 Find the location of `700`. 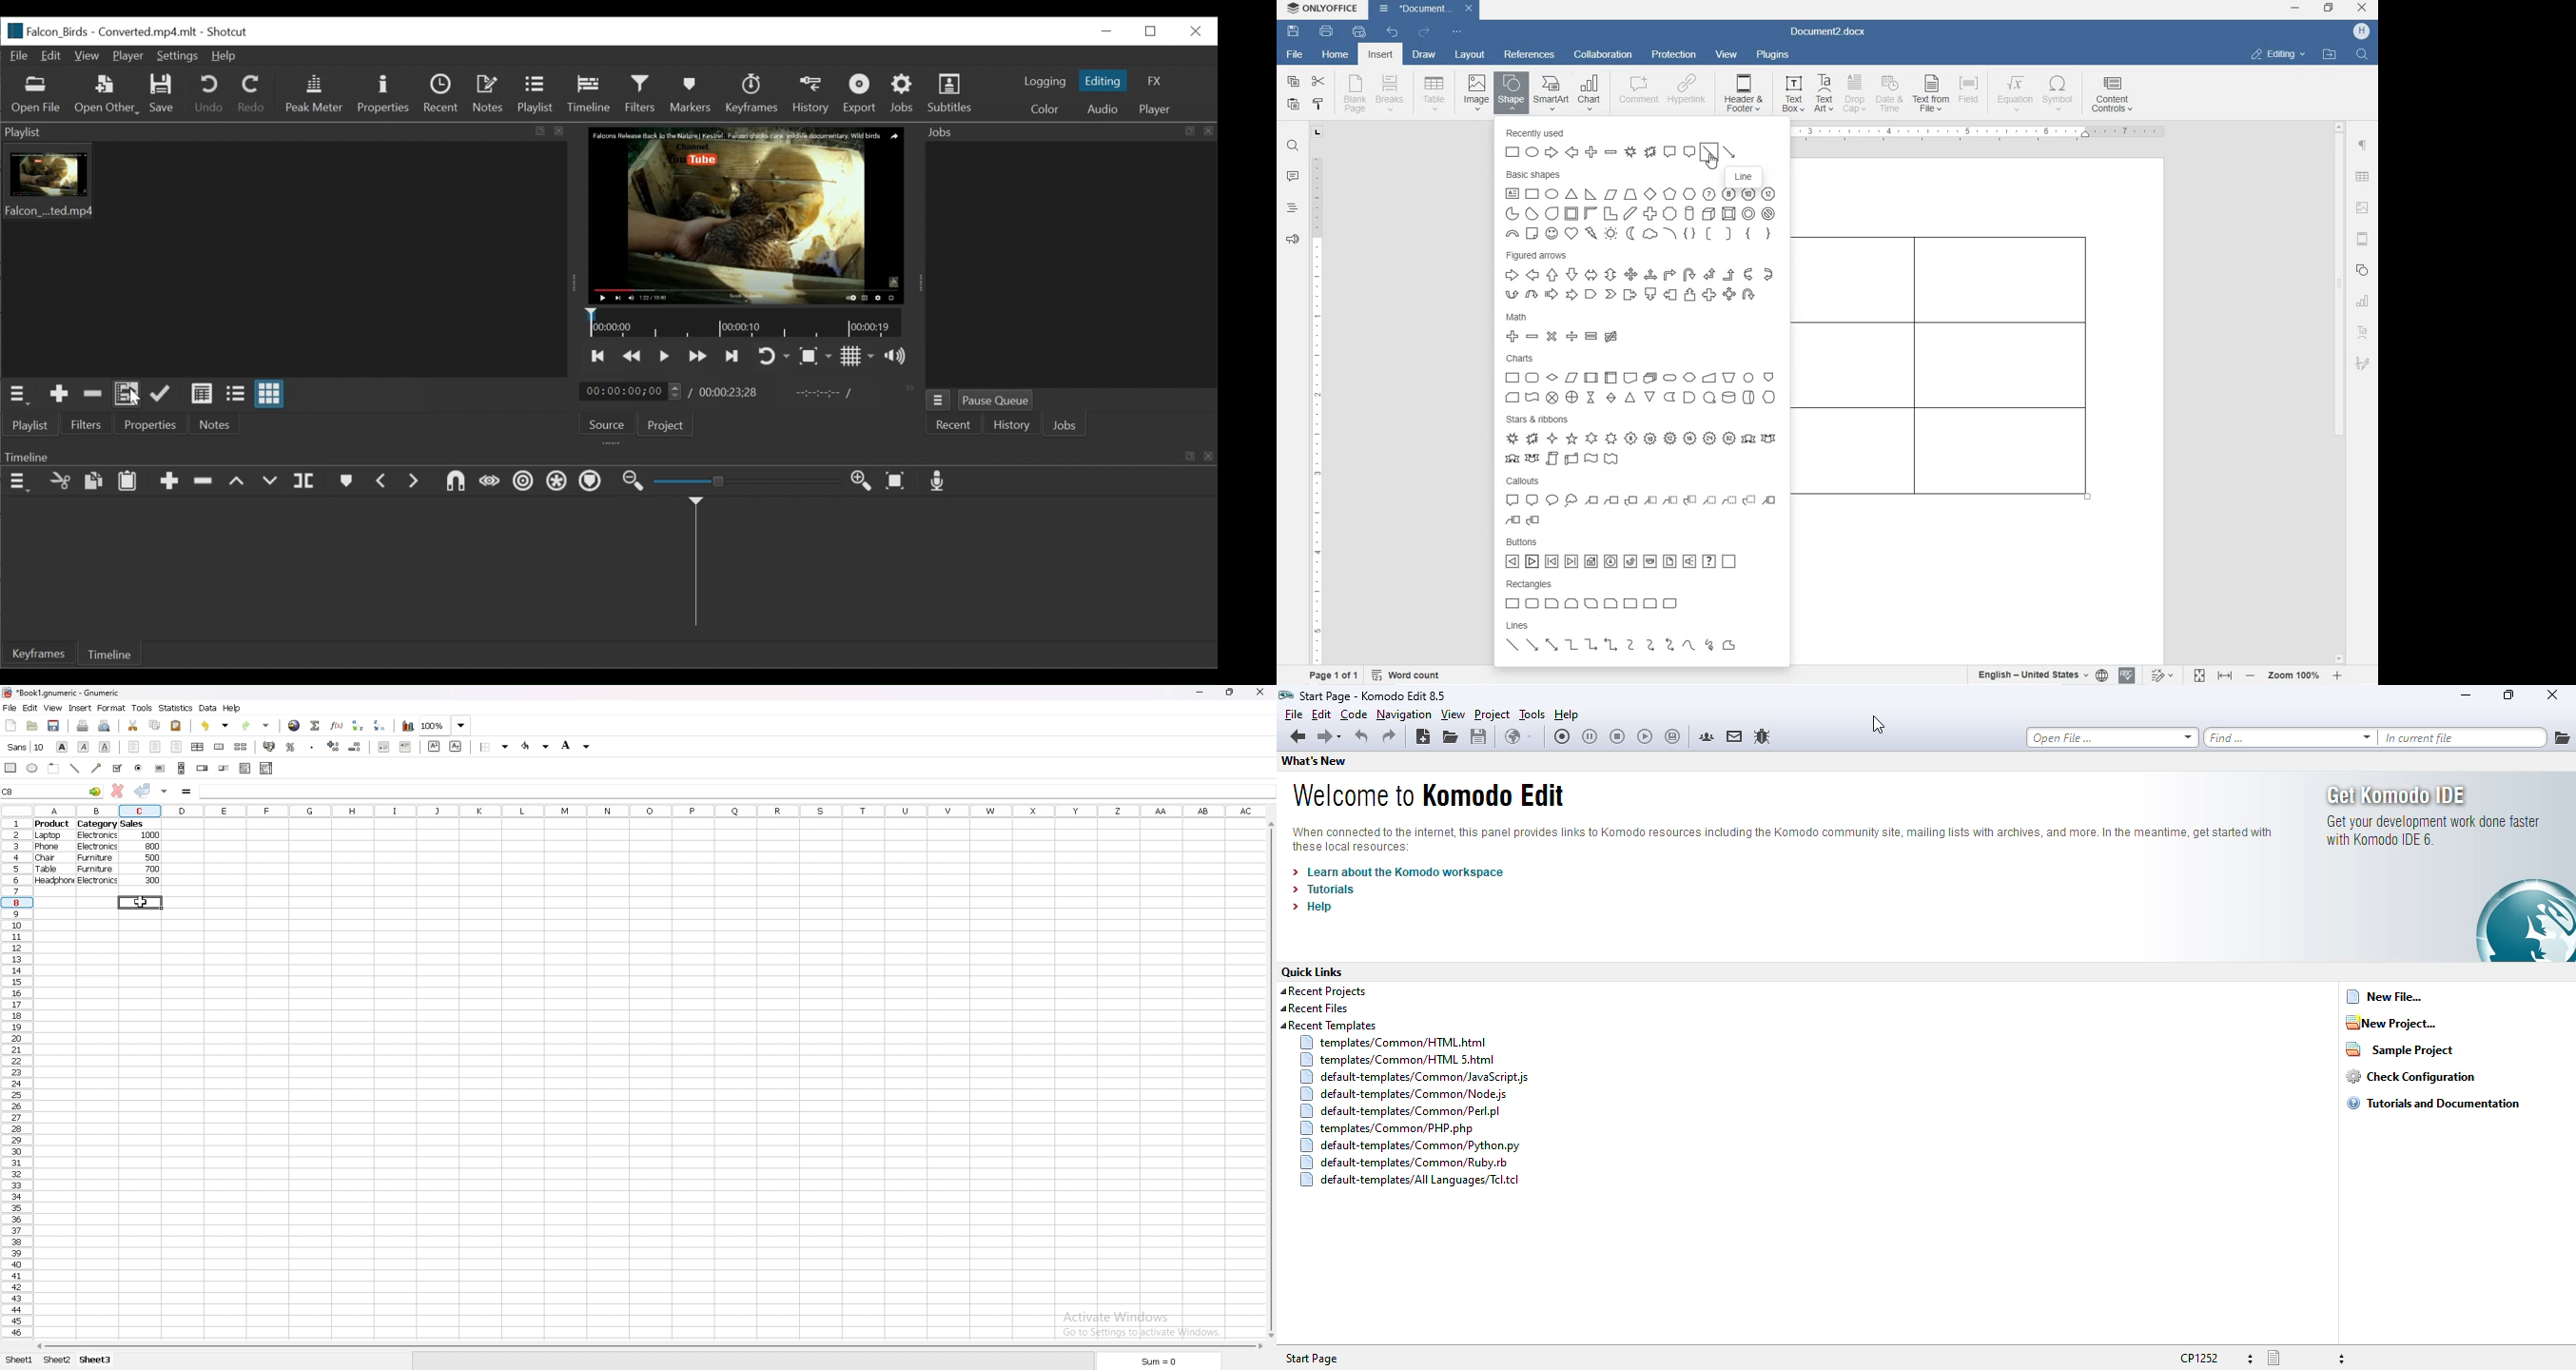

700 is located at coordinates (155, 870).